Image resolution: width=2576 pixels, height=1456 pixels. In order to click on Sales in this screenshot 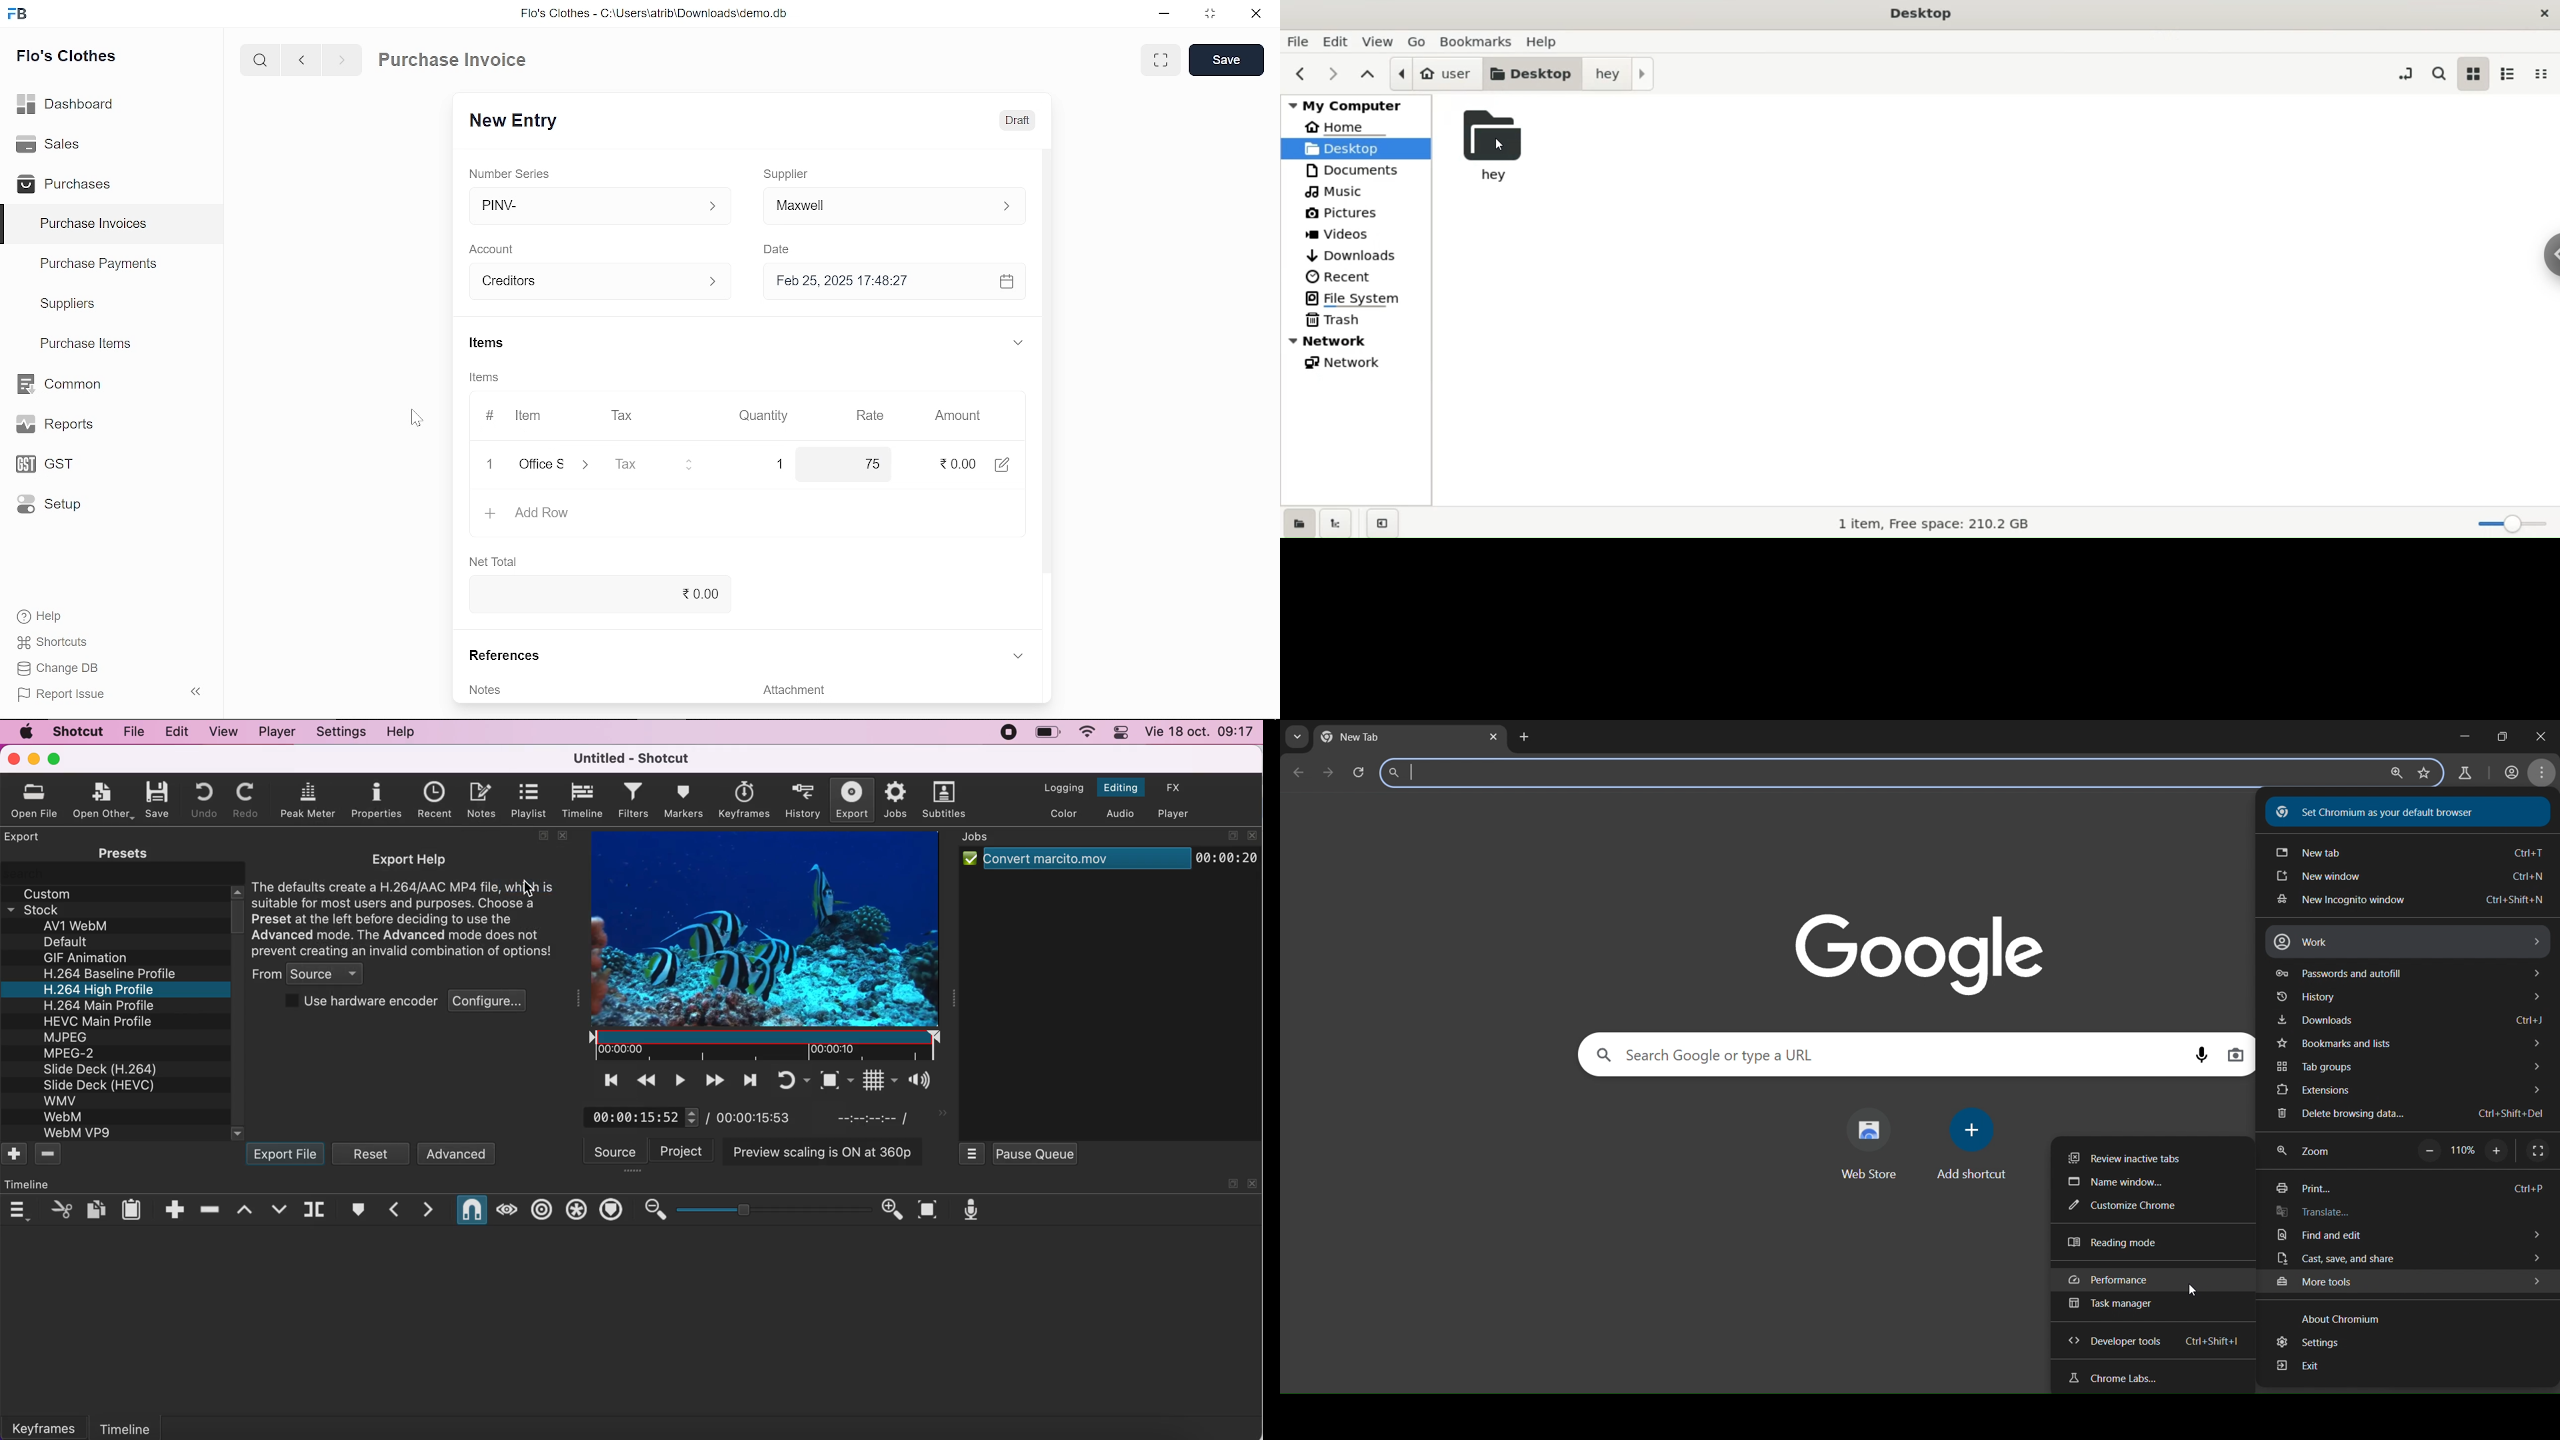, I will do `click(48, 142)`.